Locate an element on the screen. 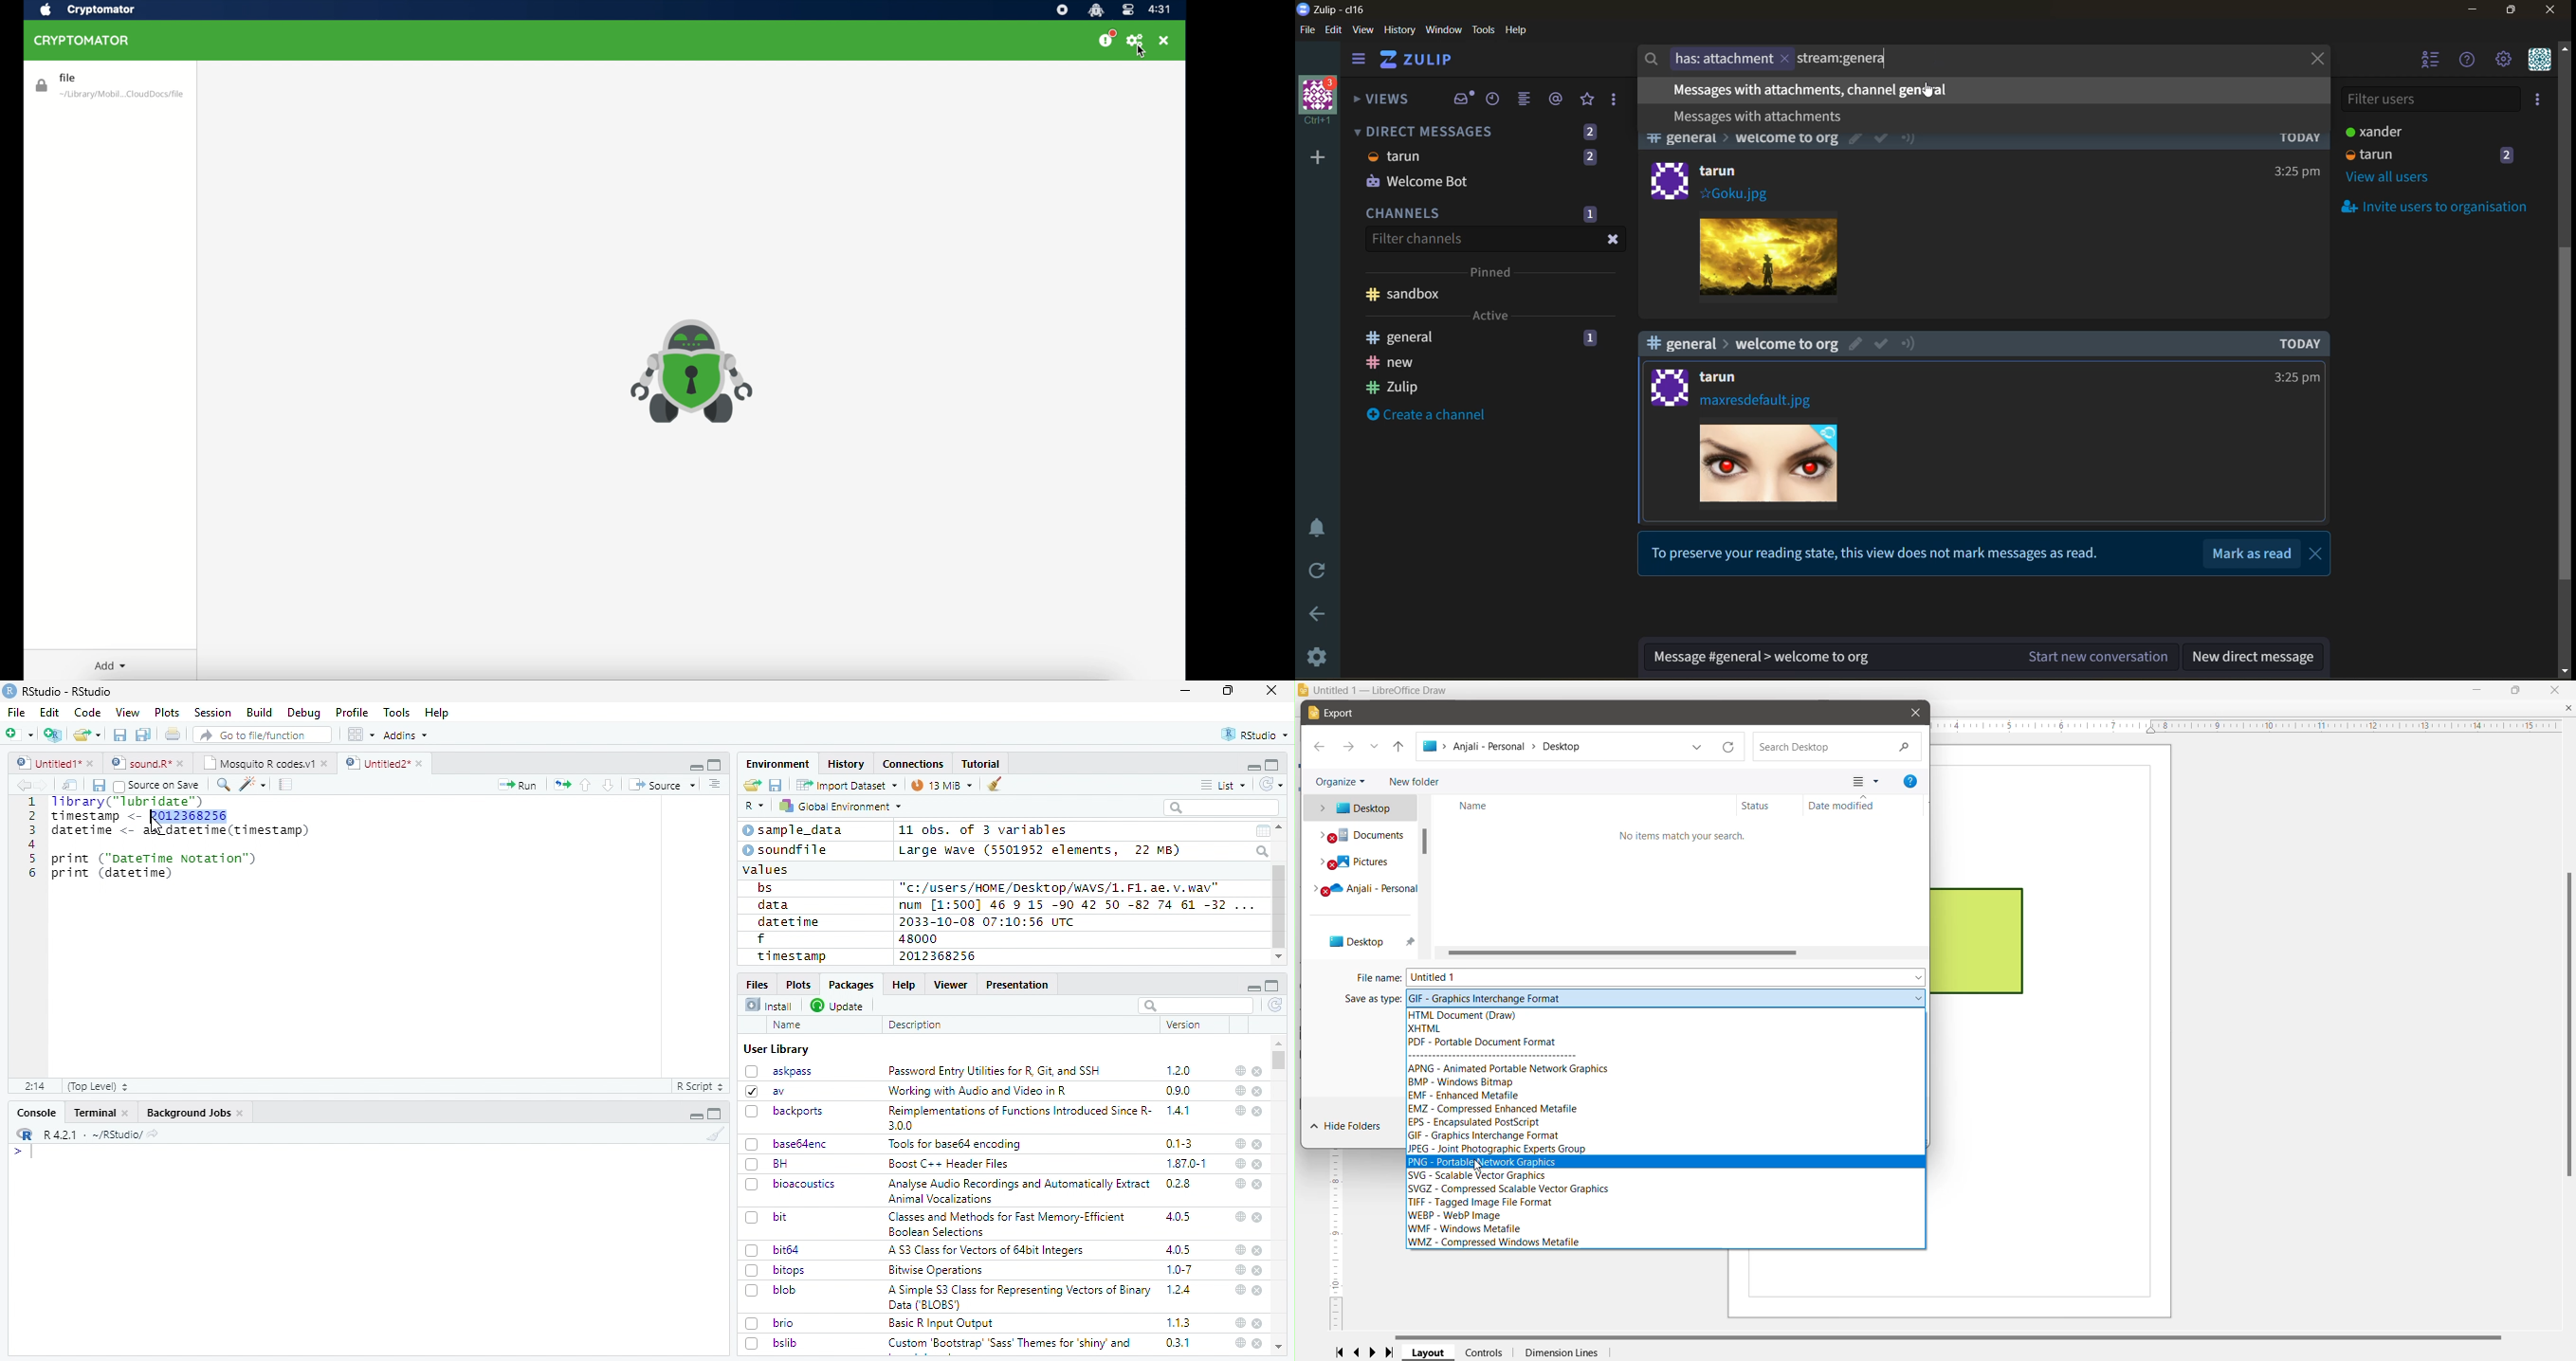  f is located at coordinates (761, 939).